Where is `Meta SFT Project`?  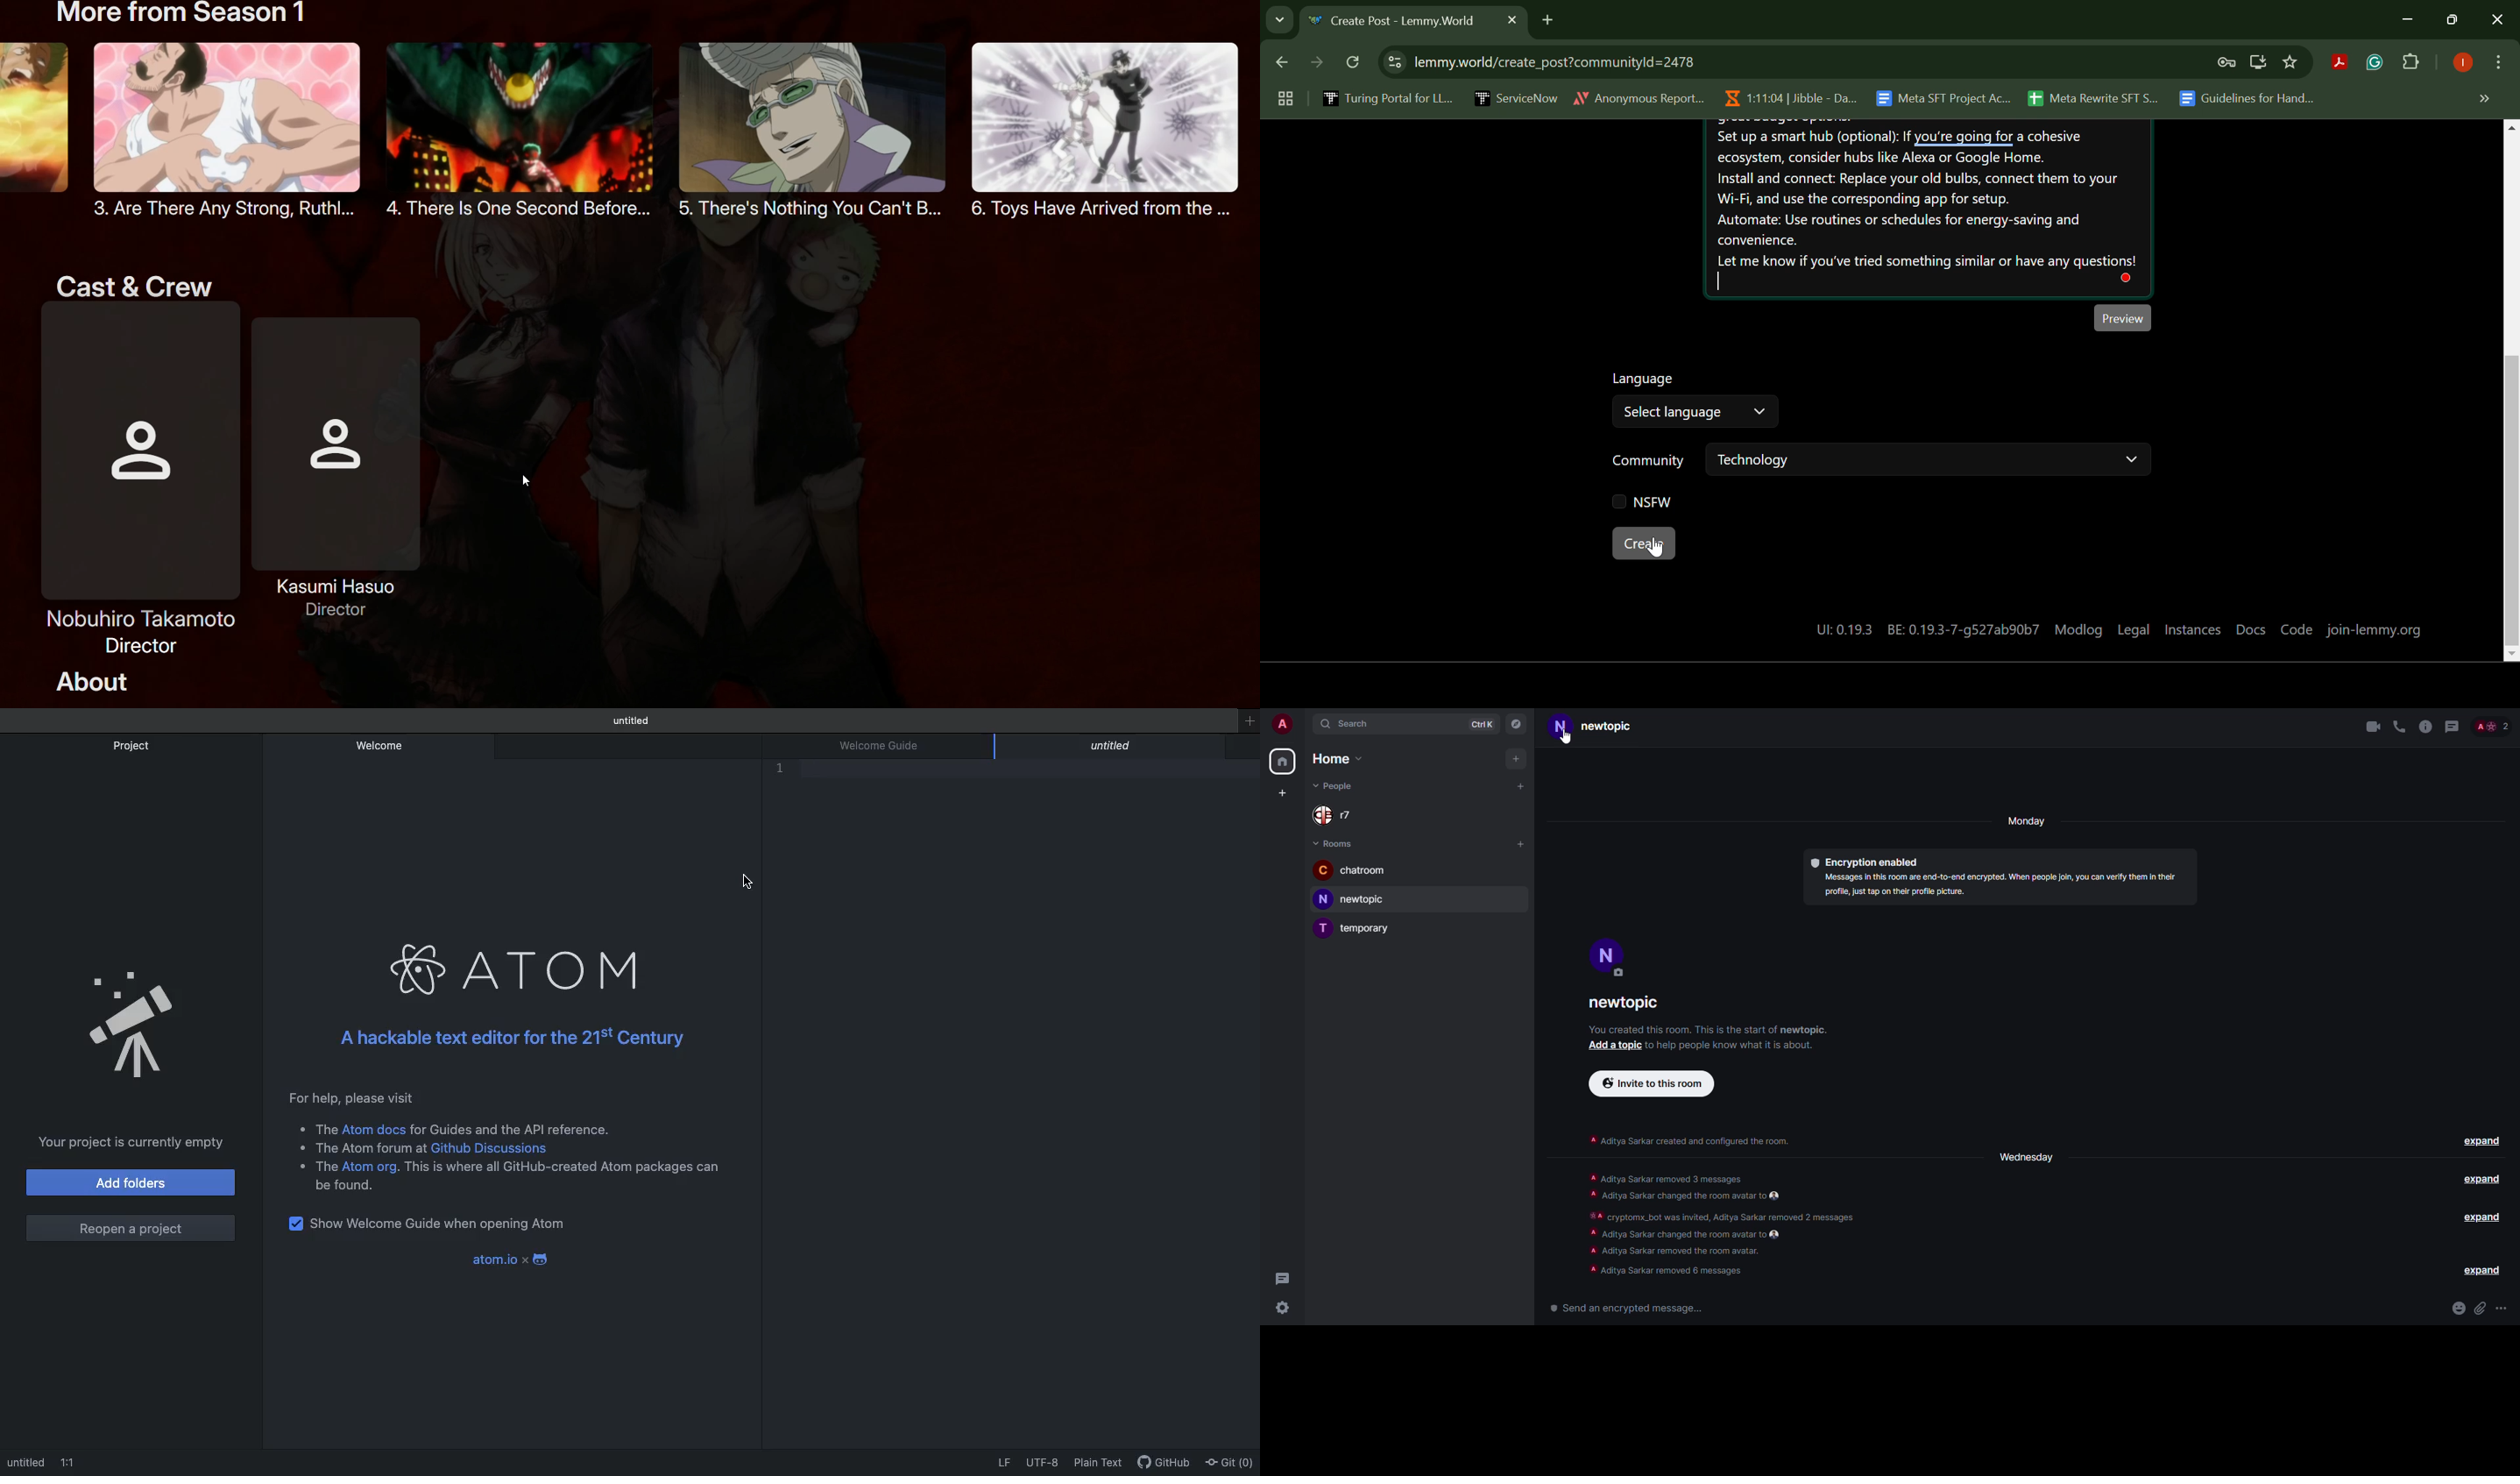 Meta SFT Project is located at coordinates (1945, 97).